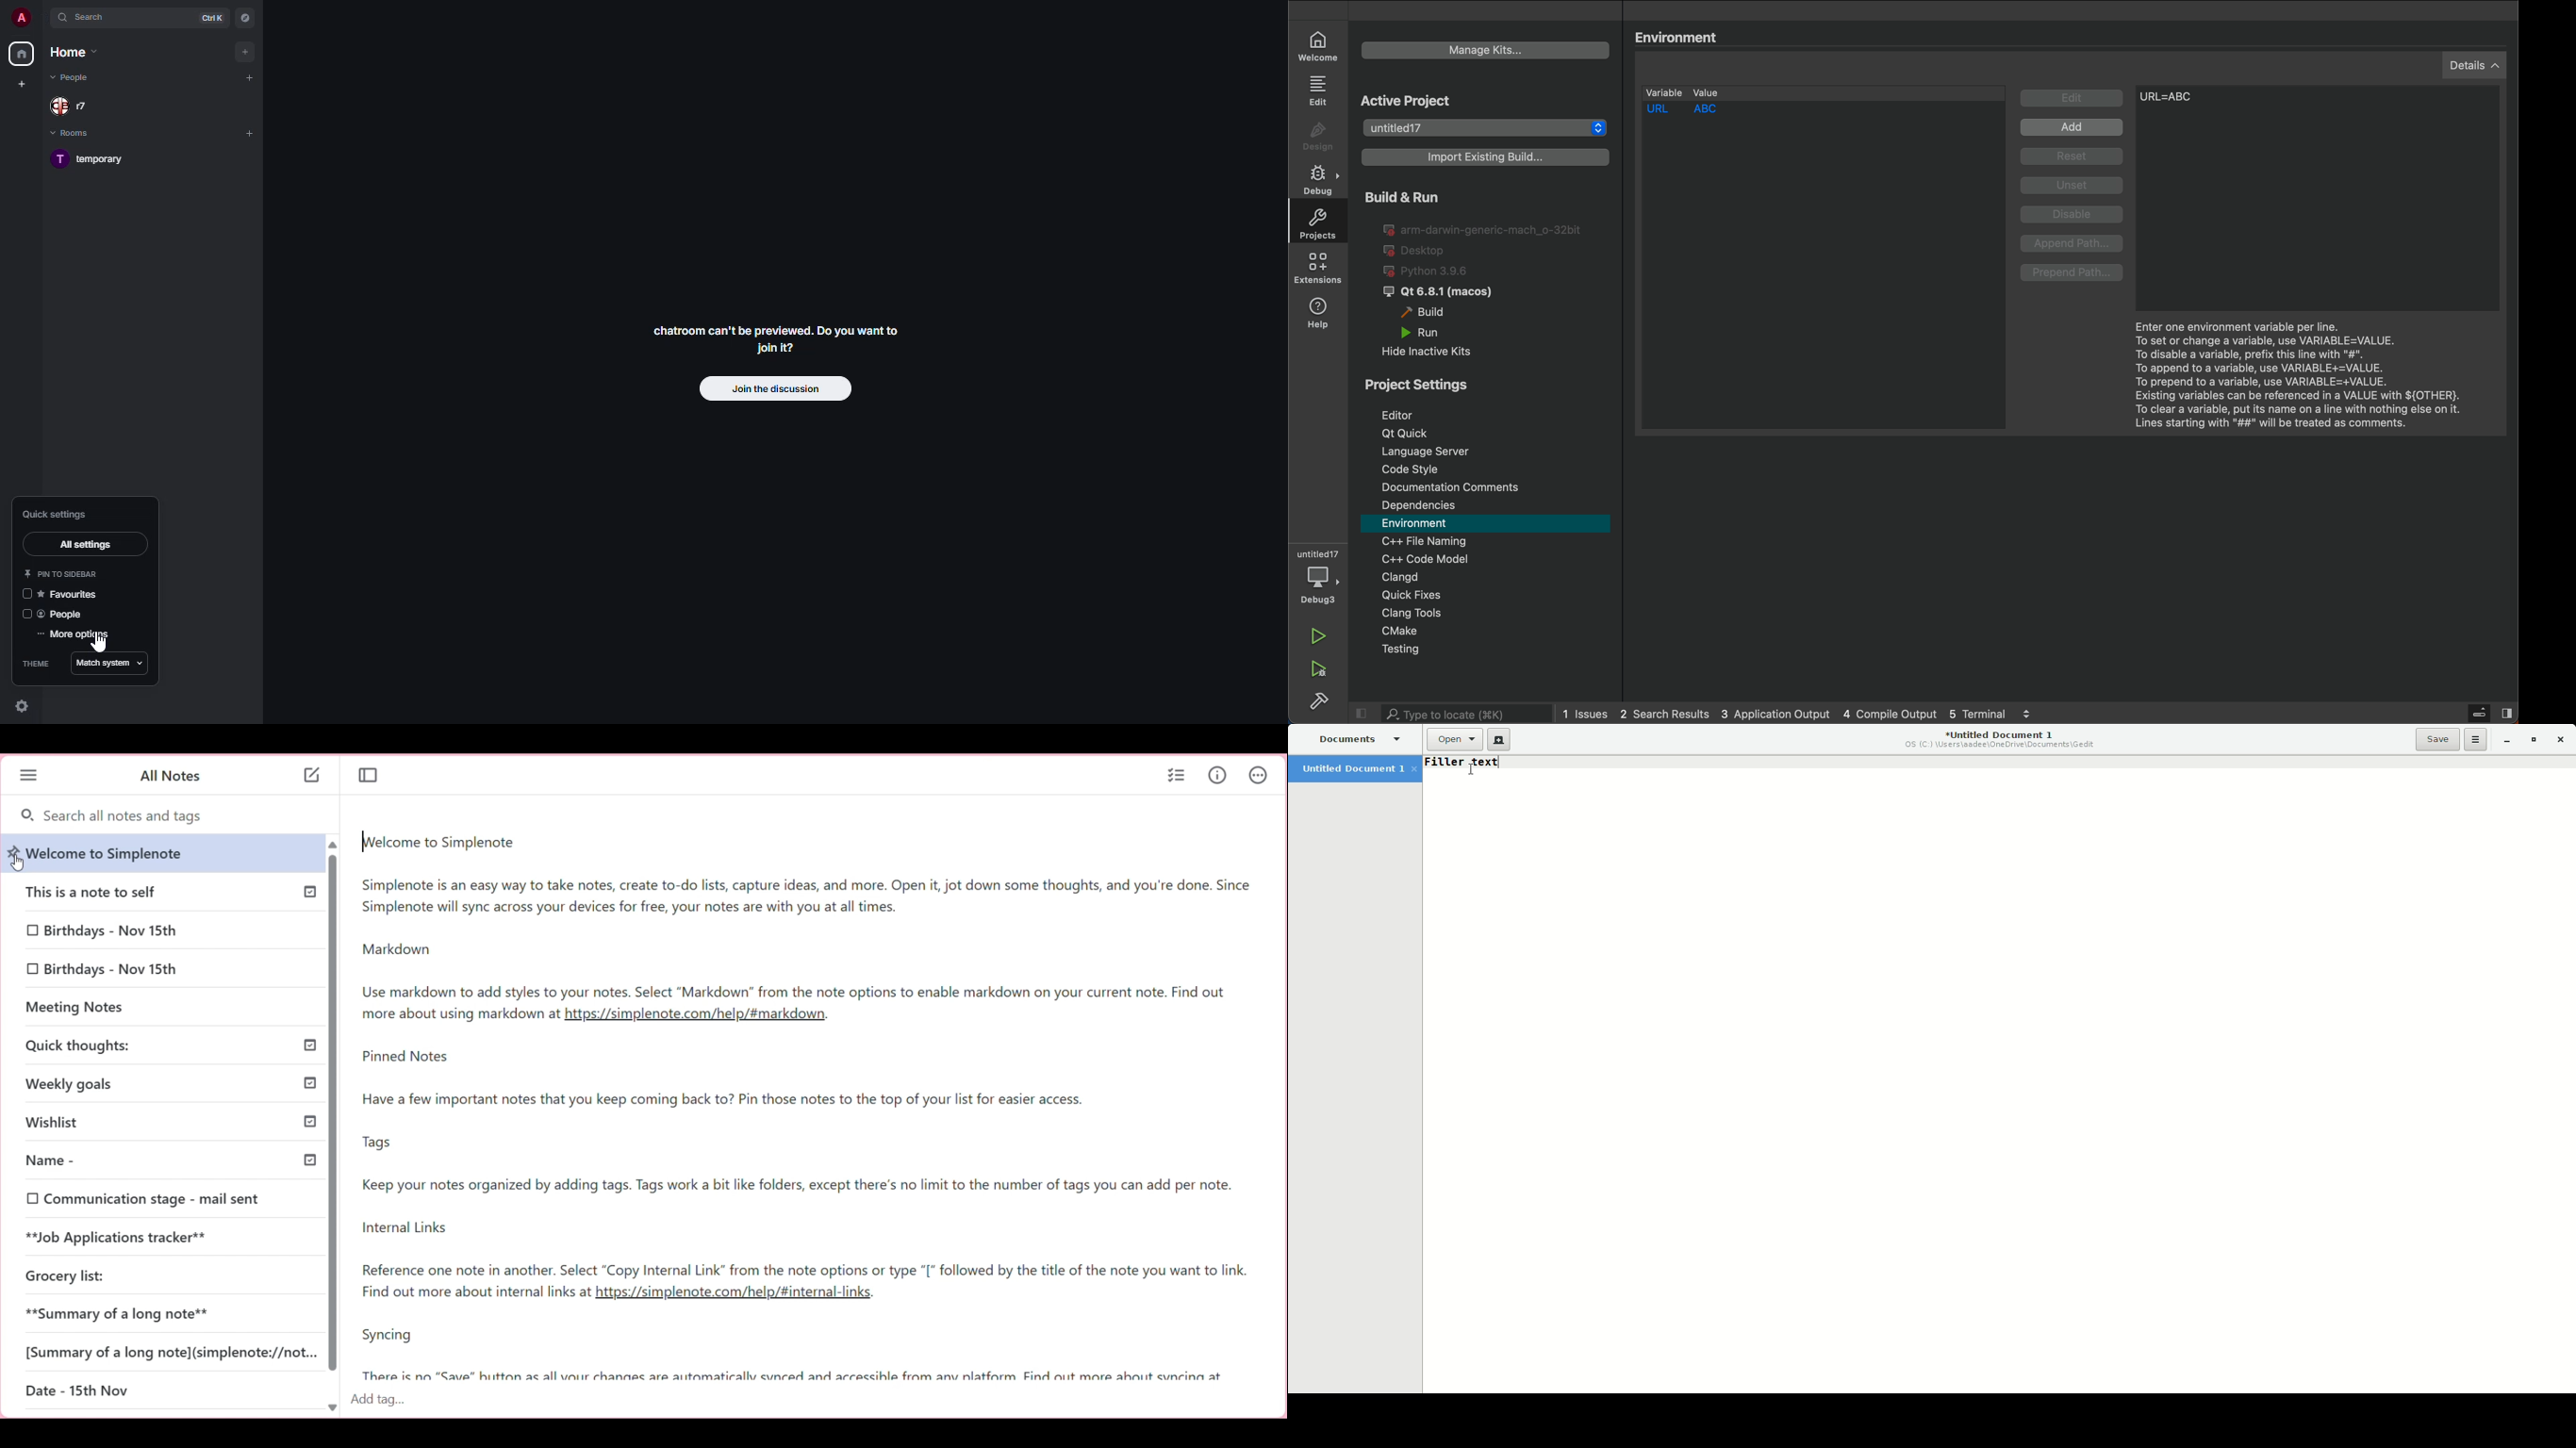  Describe the element at coordinates (2074, 244) in the screenshot. I see `append` at that location.